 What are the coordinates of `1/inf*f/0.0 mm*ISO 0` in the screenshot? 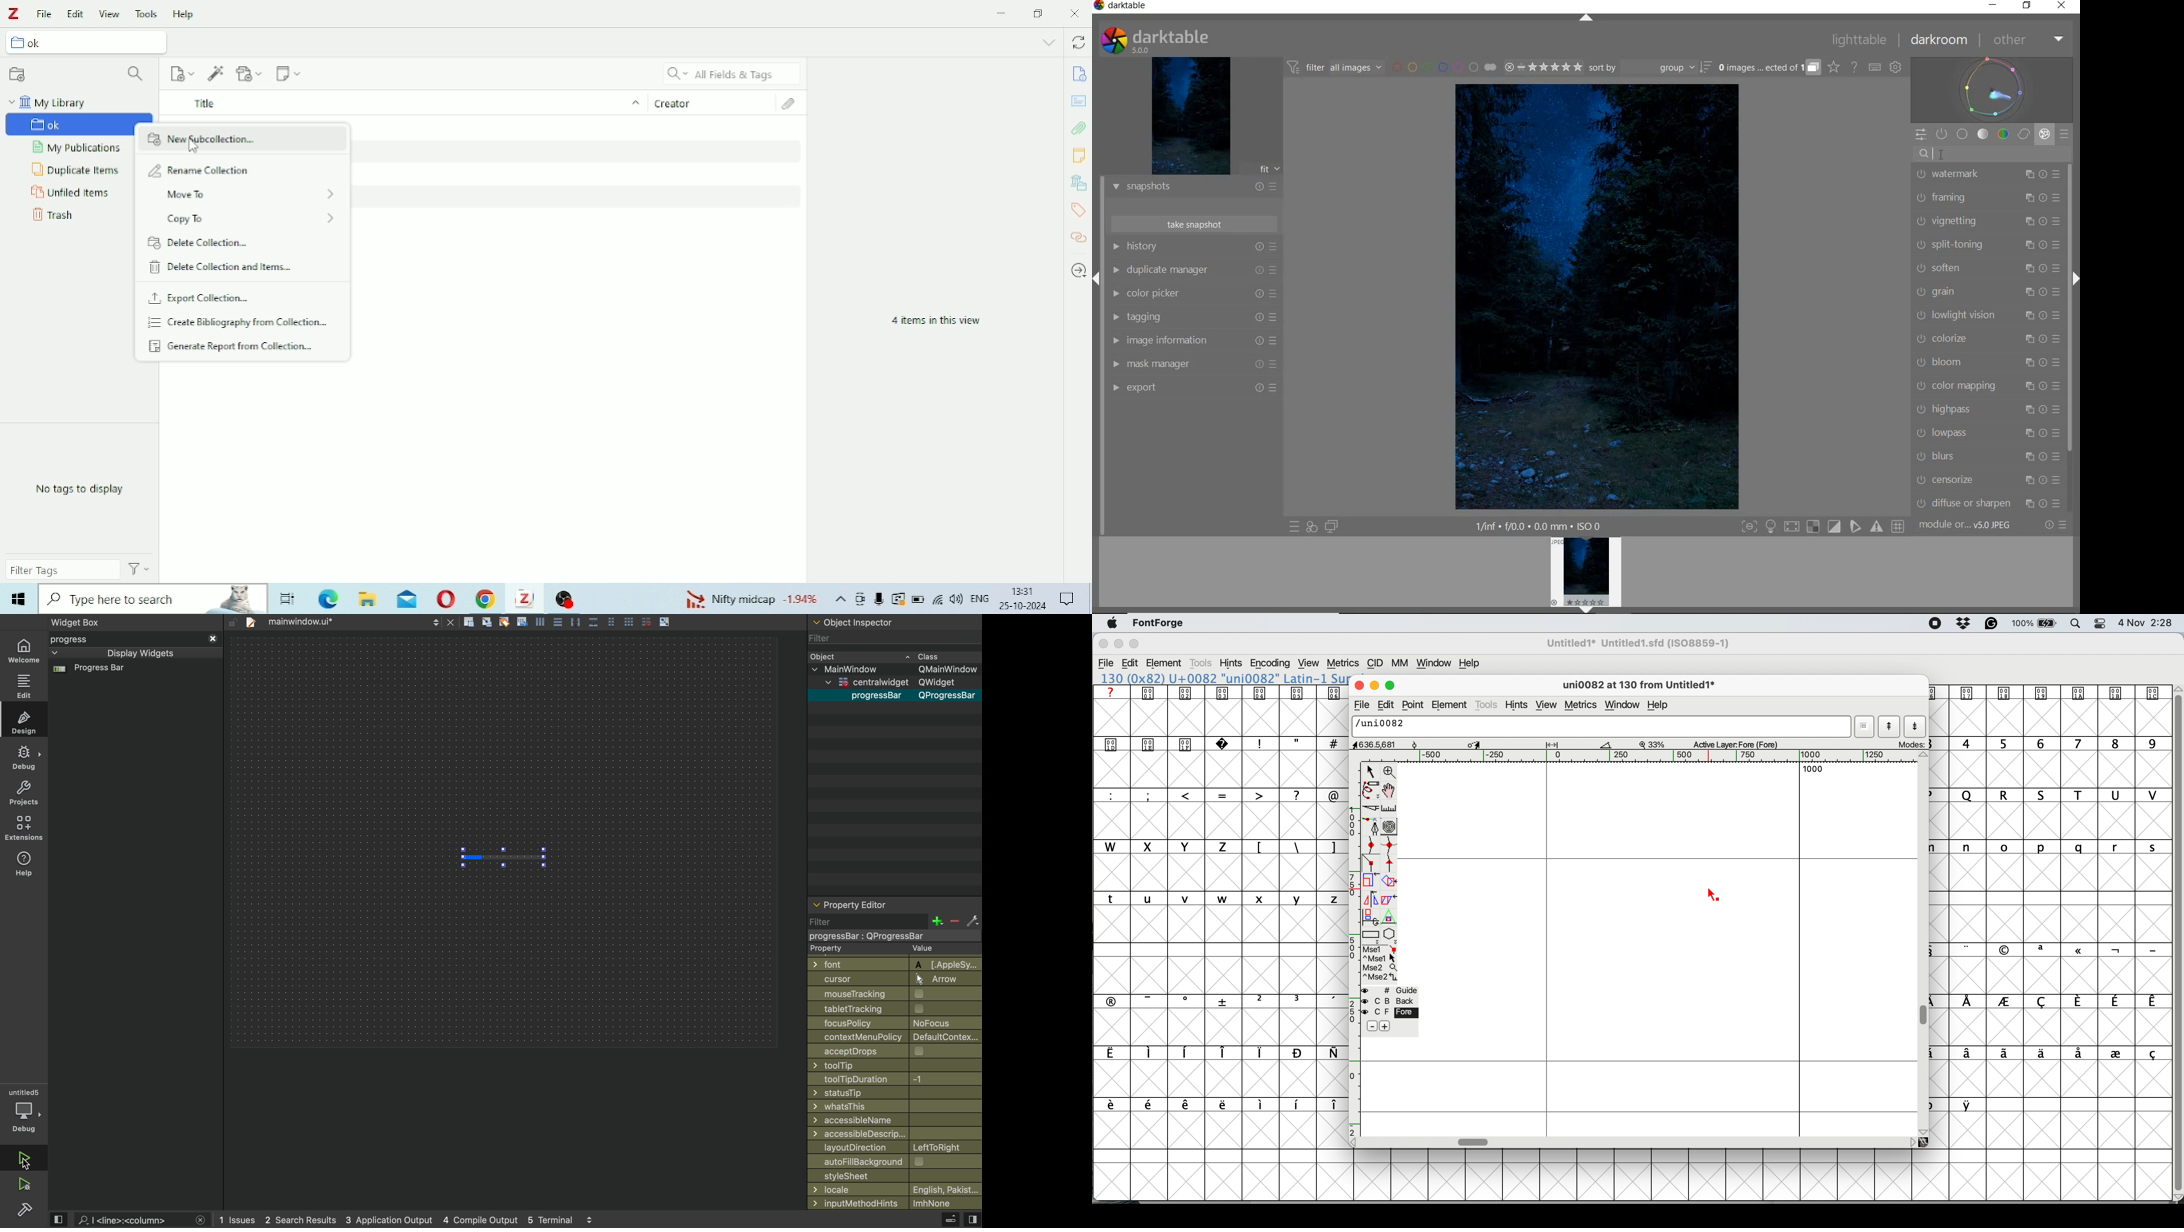 It's located at (1535, 525).